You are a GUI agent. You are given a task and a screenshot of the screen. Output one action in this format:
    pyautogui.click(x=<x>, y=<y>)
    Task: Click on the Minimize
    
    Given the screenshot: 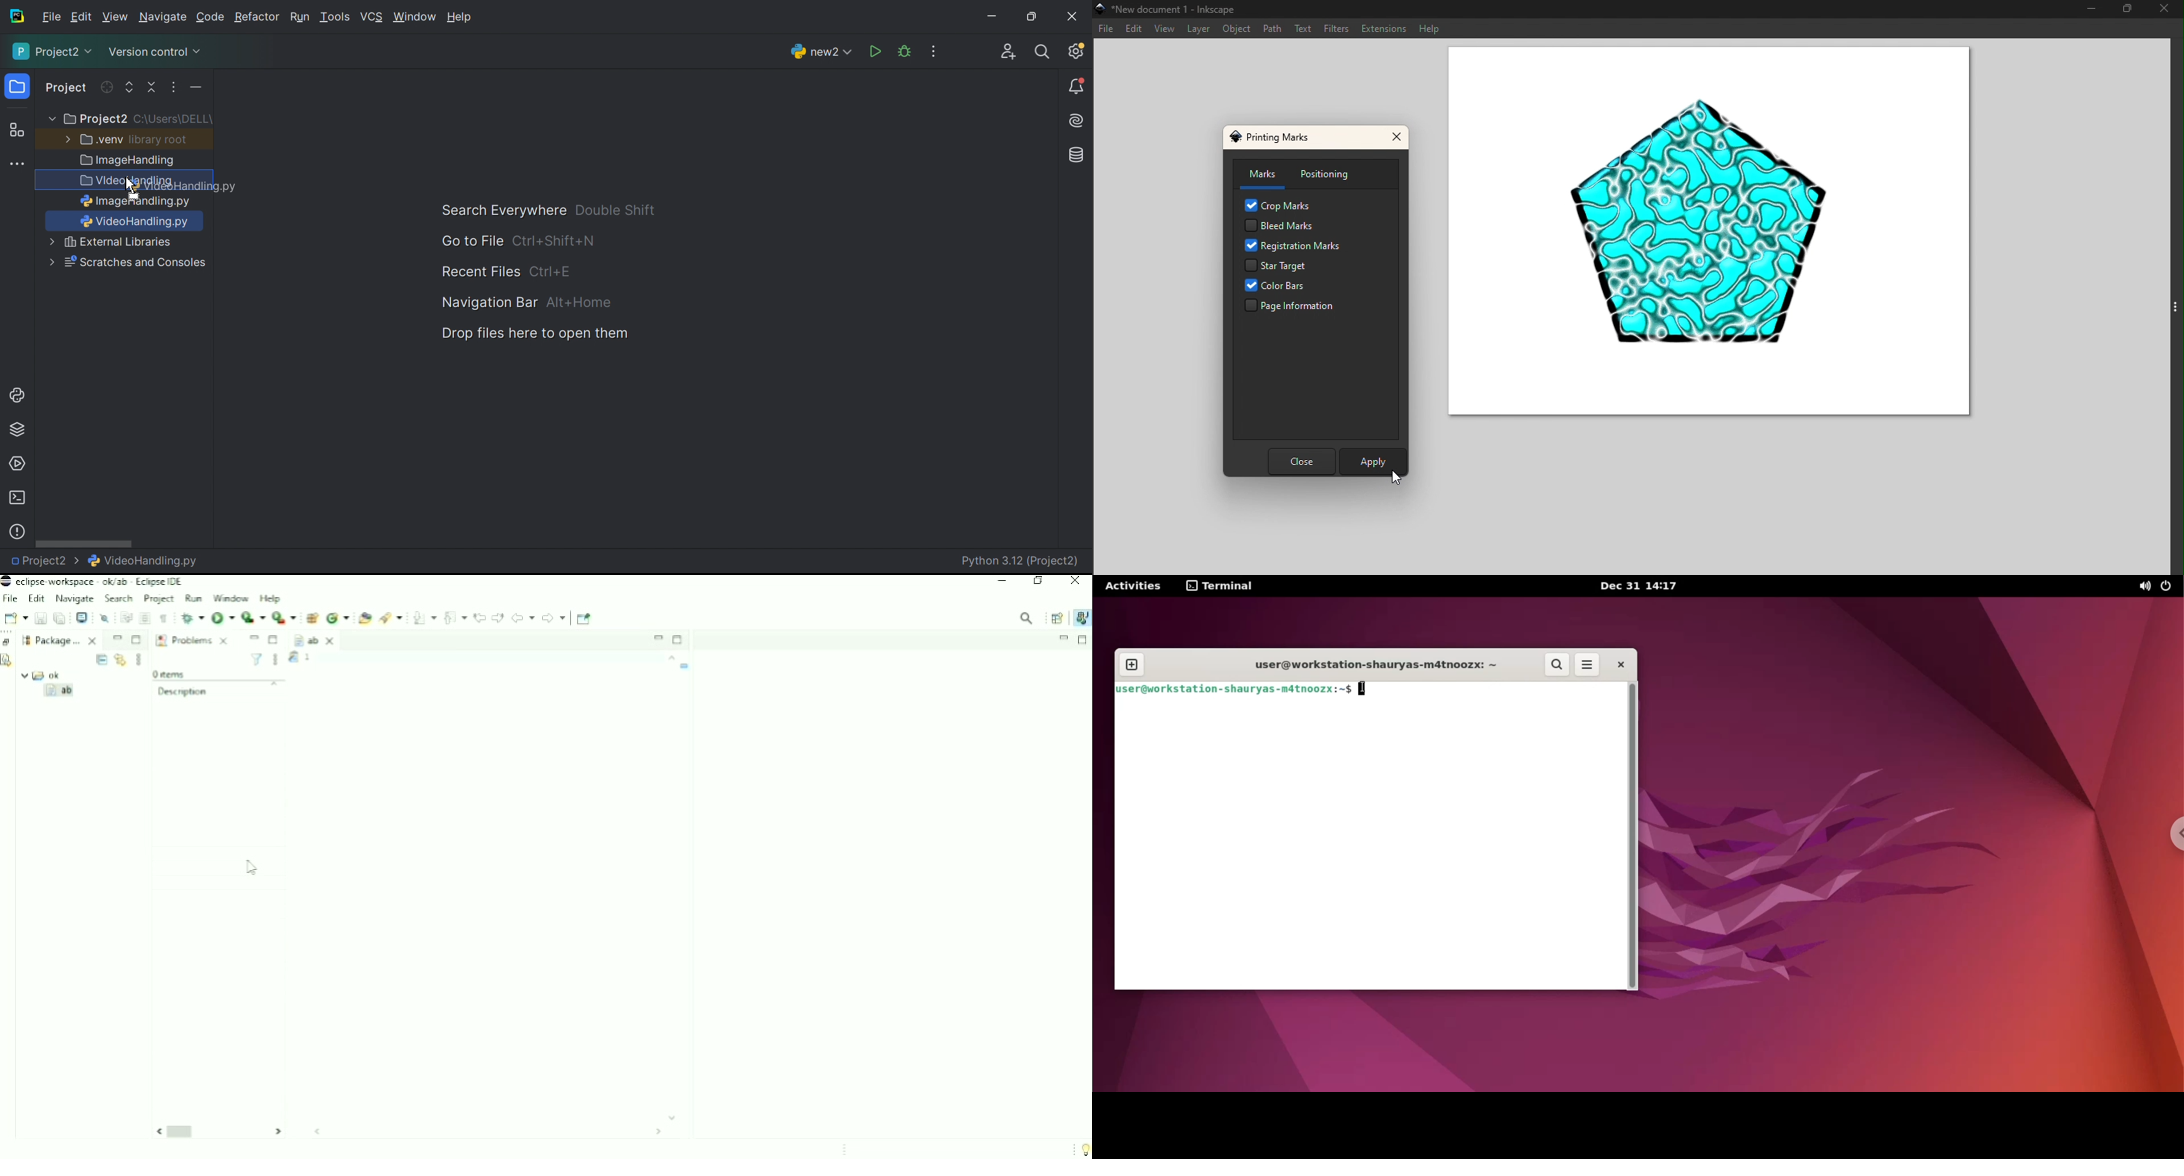 What is the action you would take?
    pyautogui.click(x=1002, y=581)
    